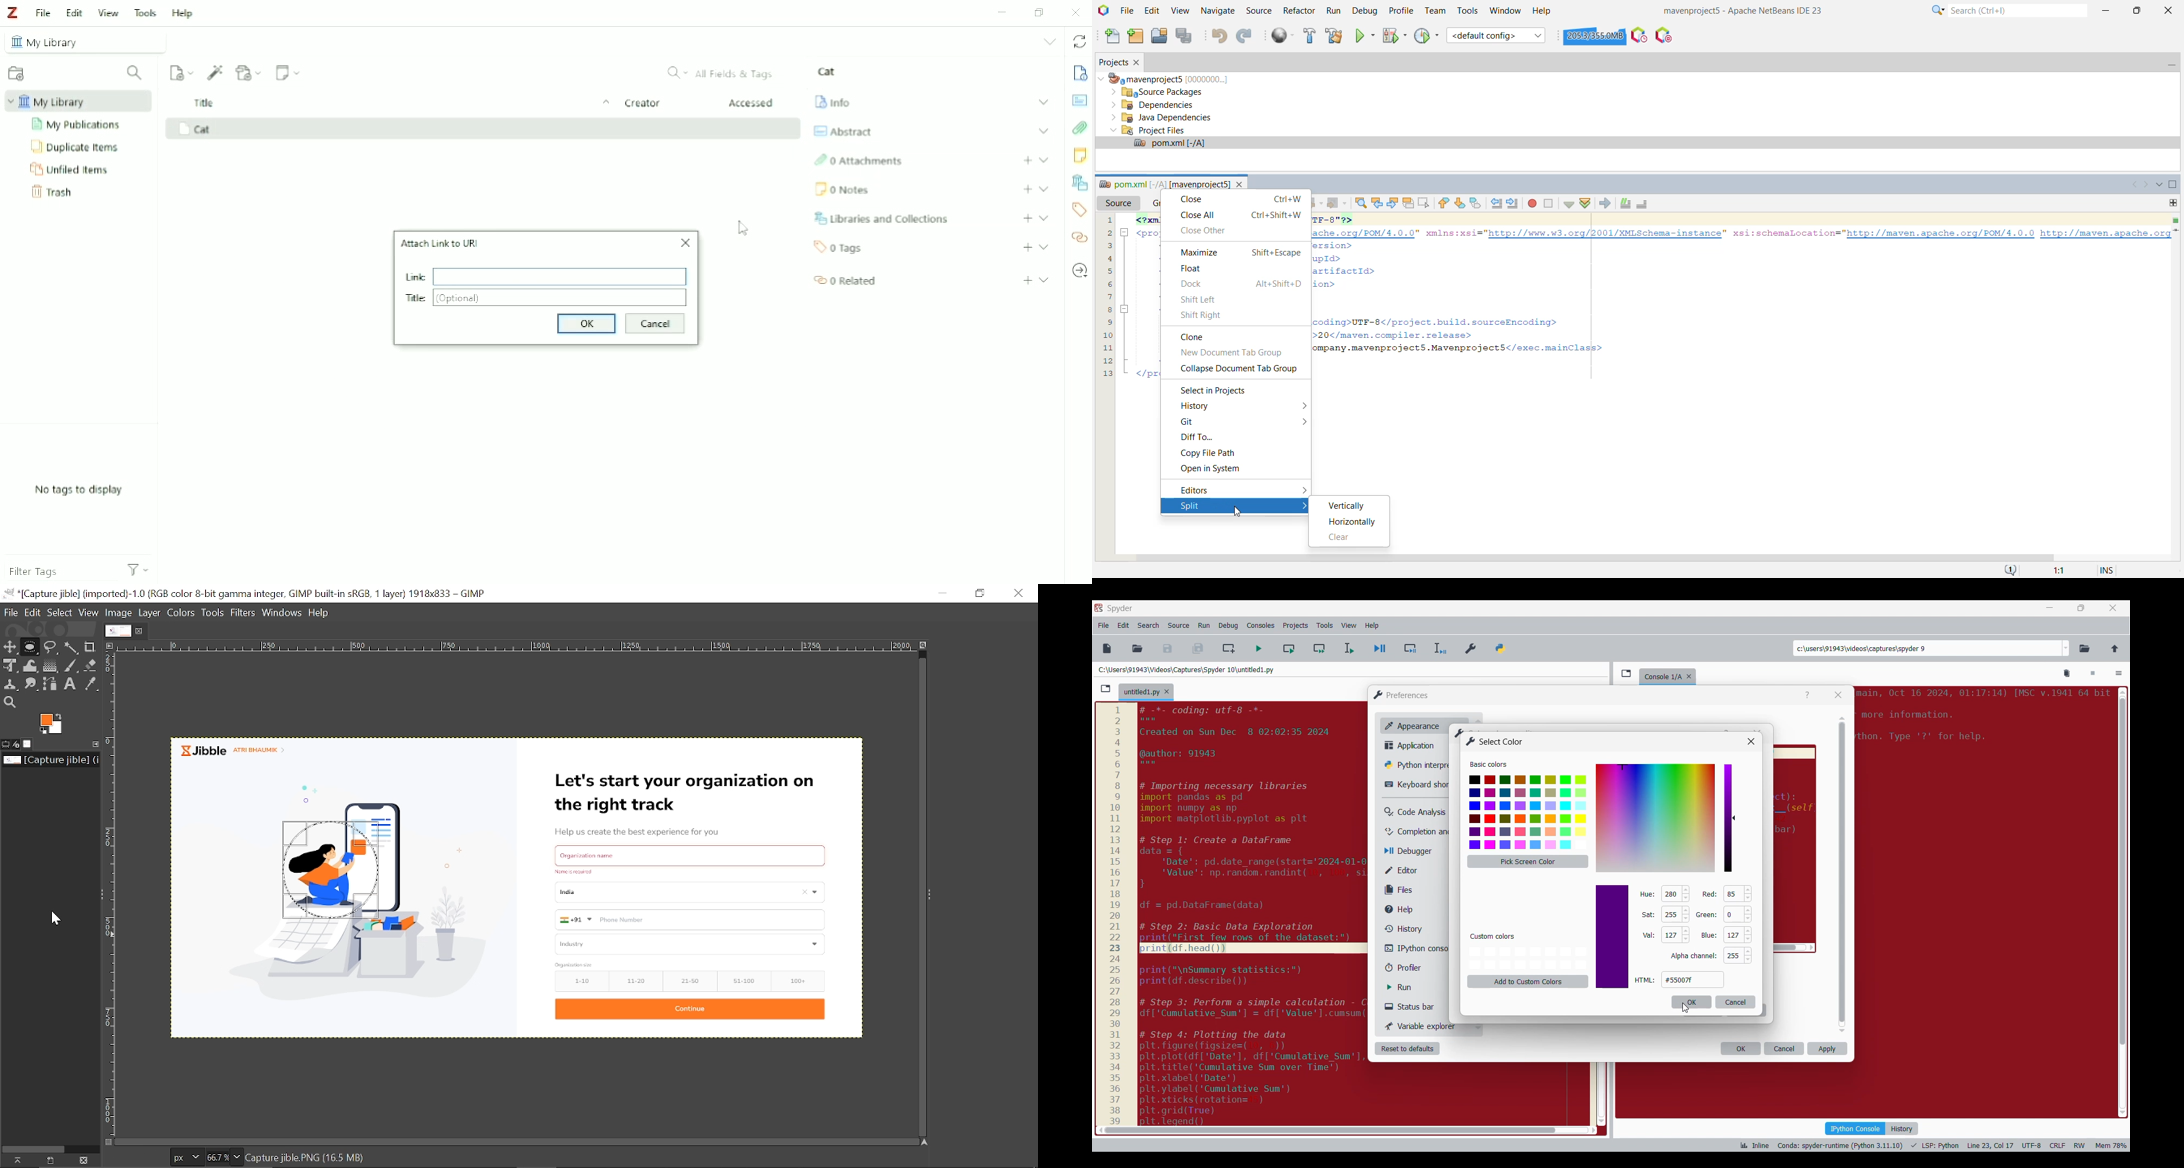  What do you see at coordinates (1079, 270) in the screenshot?
I see `Locate` at bounding box center [1079, 270].